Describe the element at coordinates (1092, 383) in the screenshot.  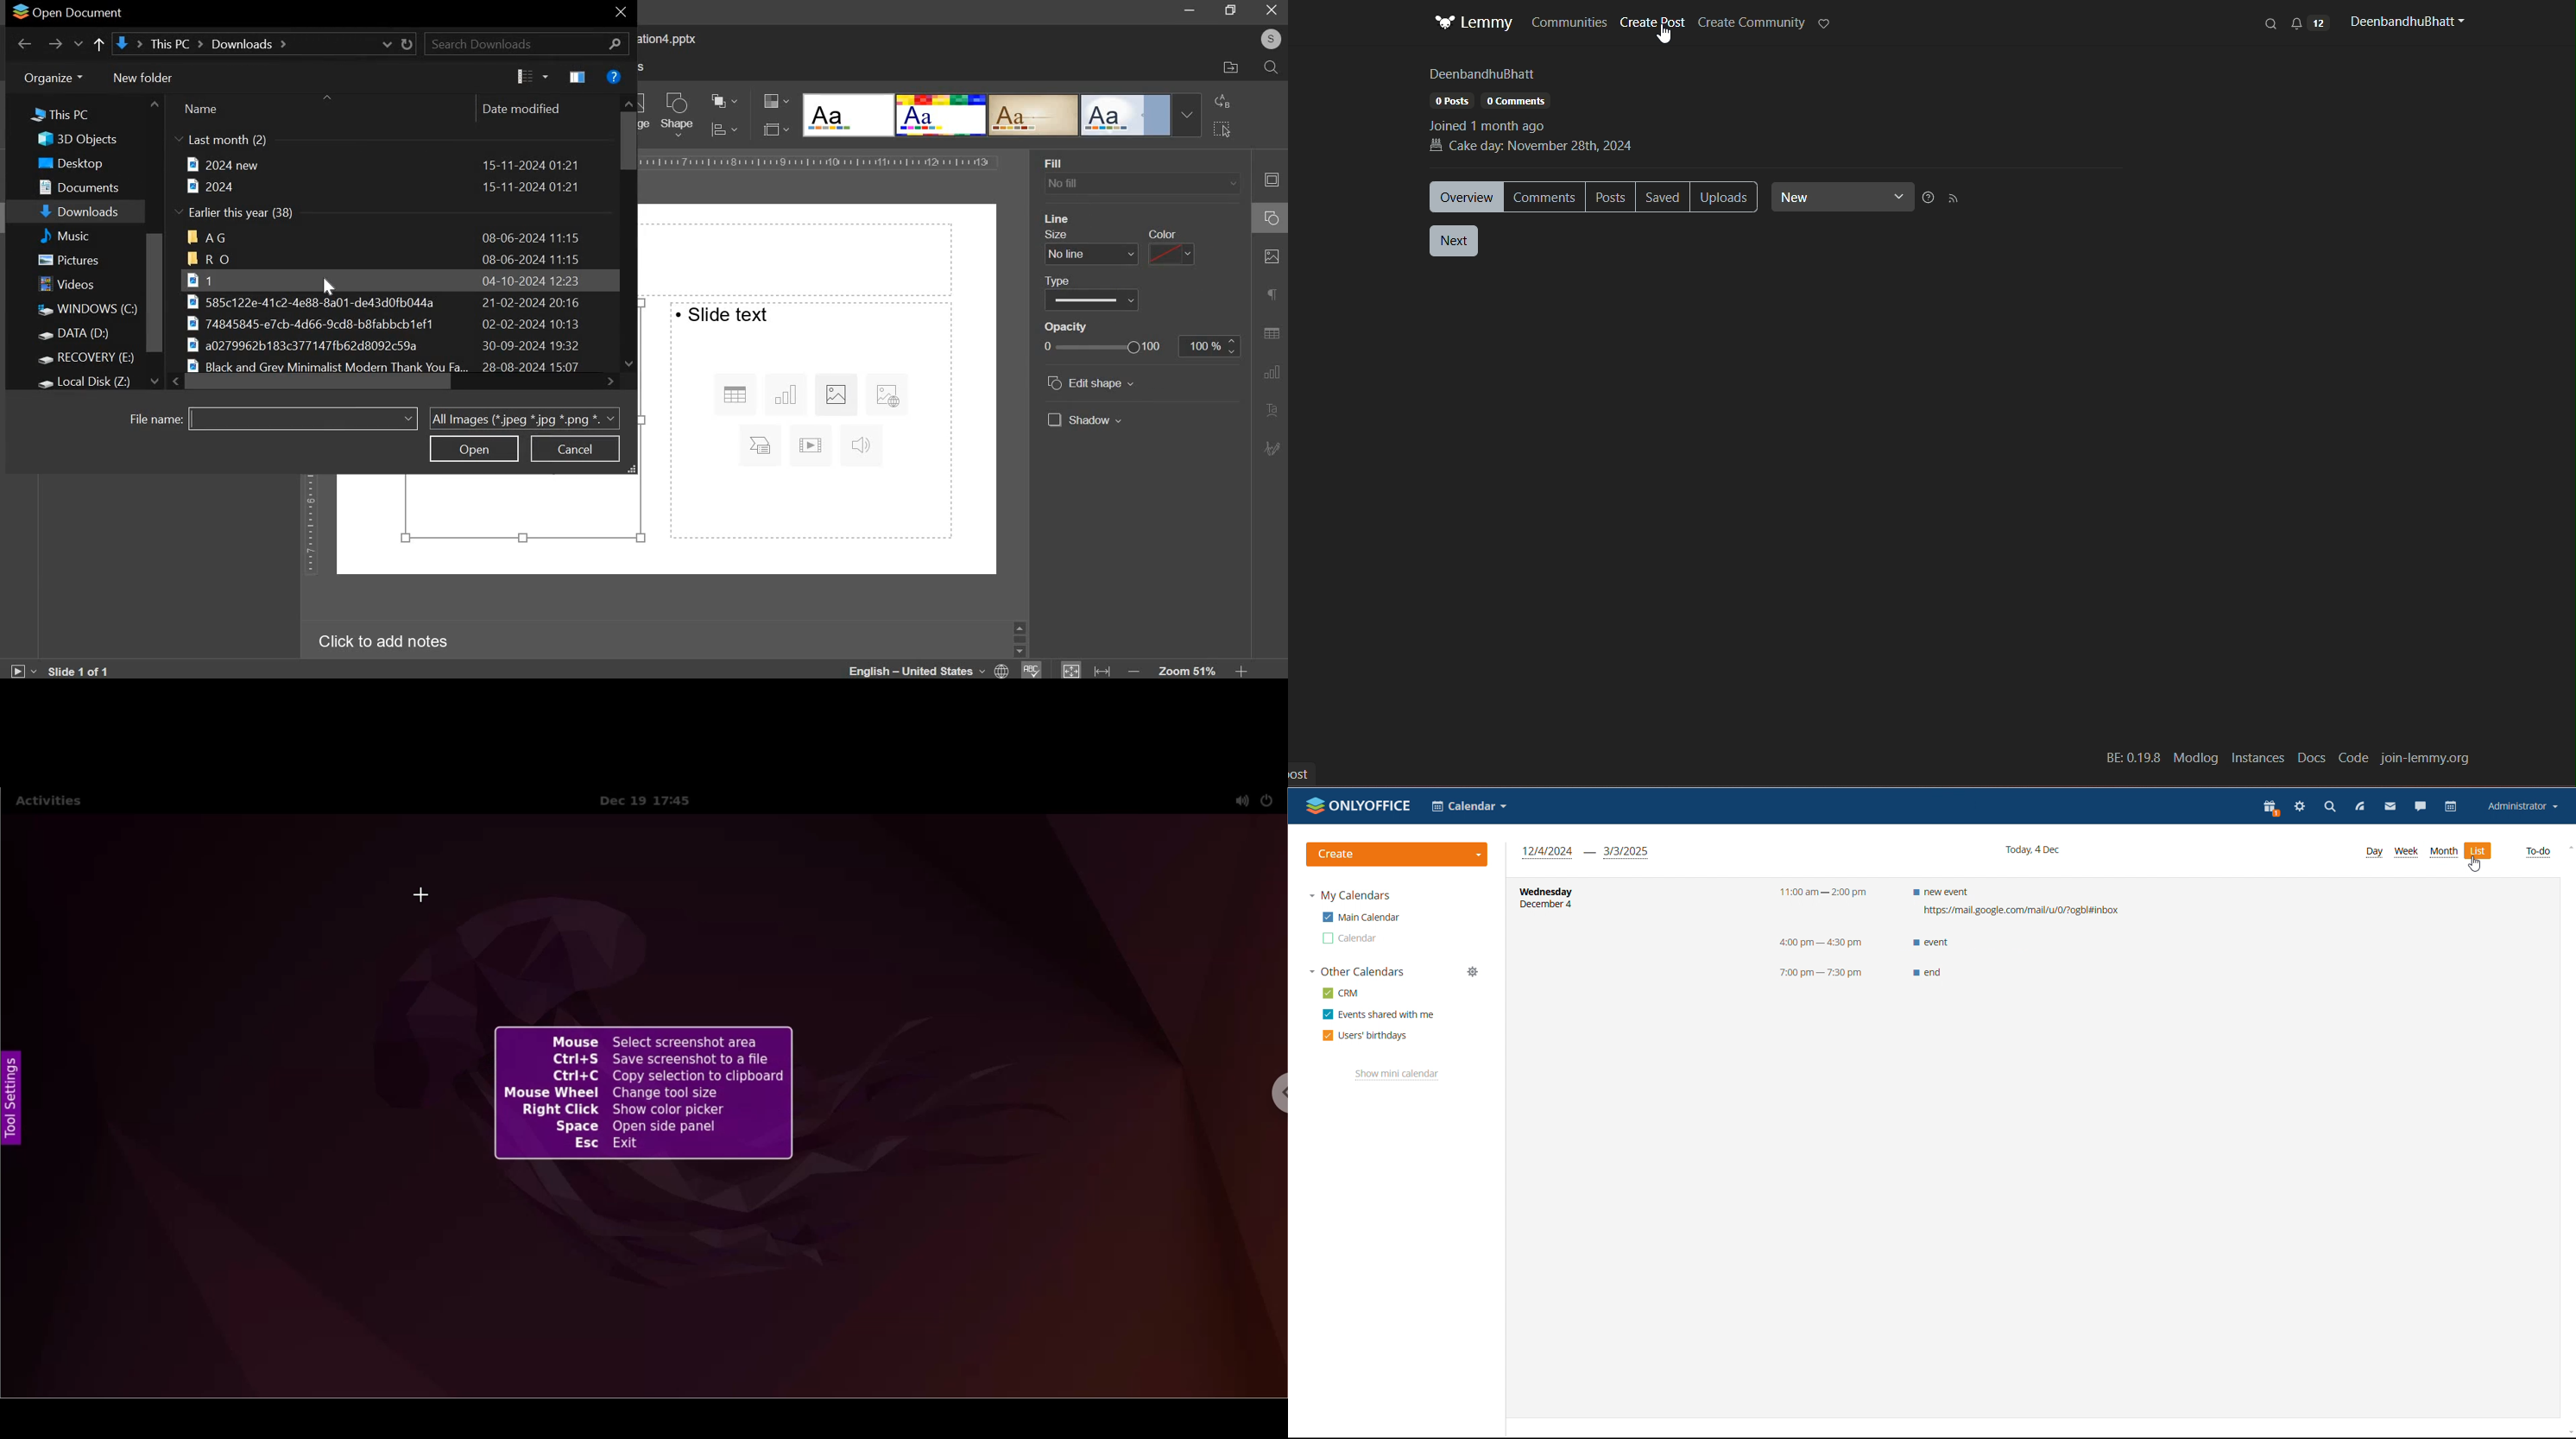
I see `edit shape` at that location.